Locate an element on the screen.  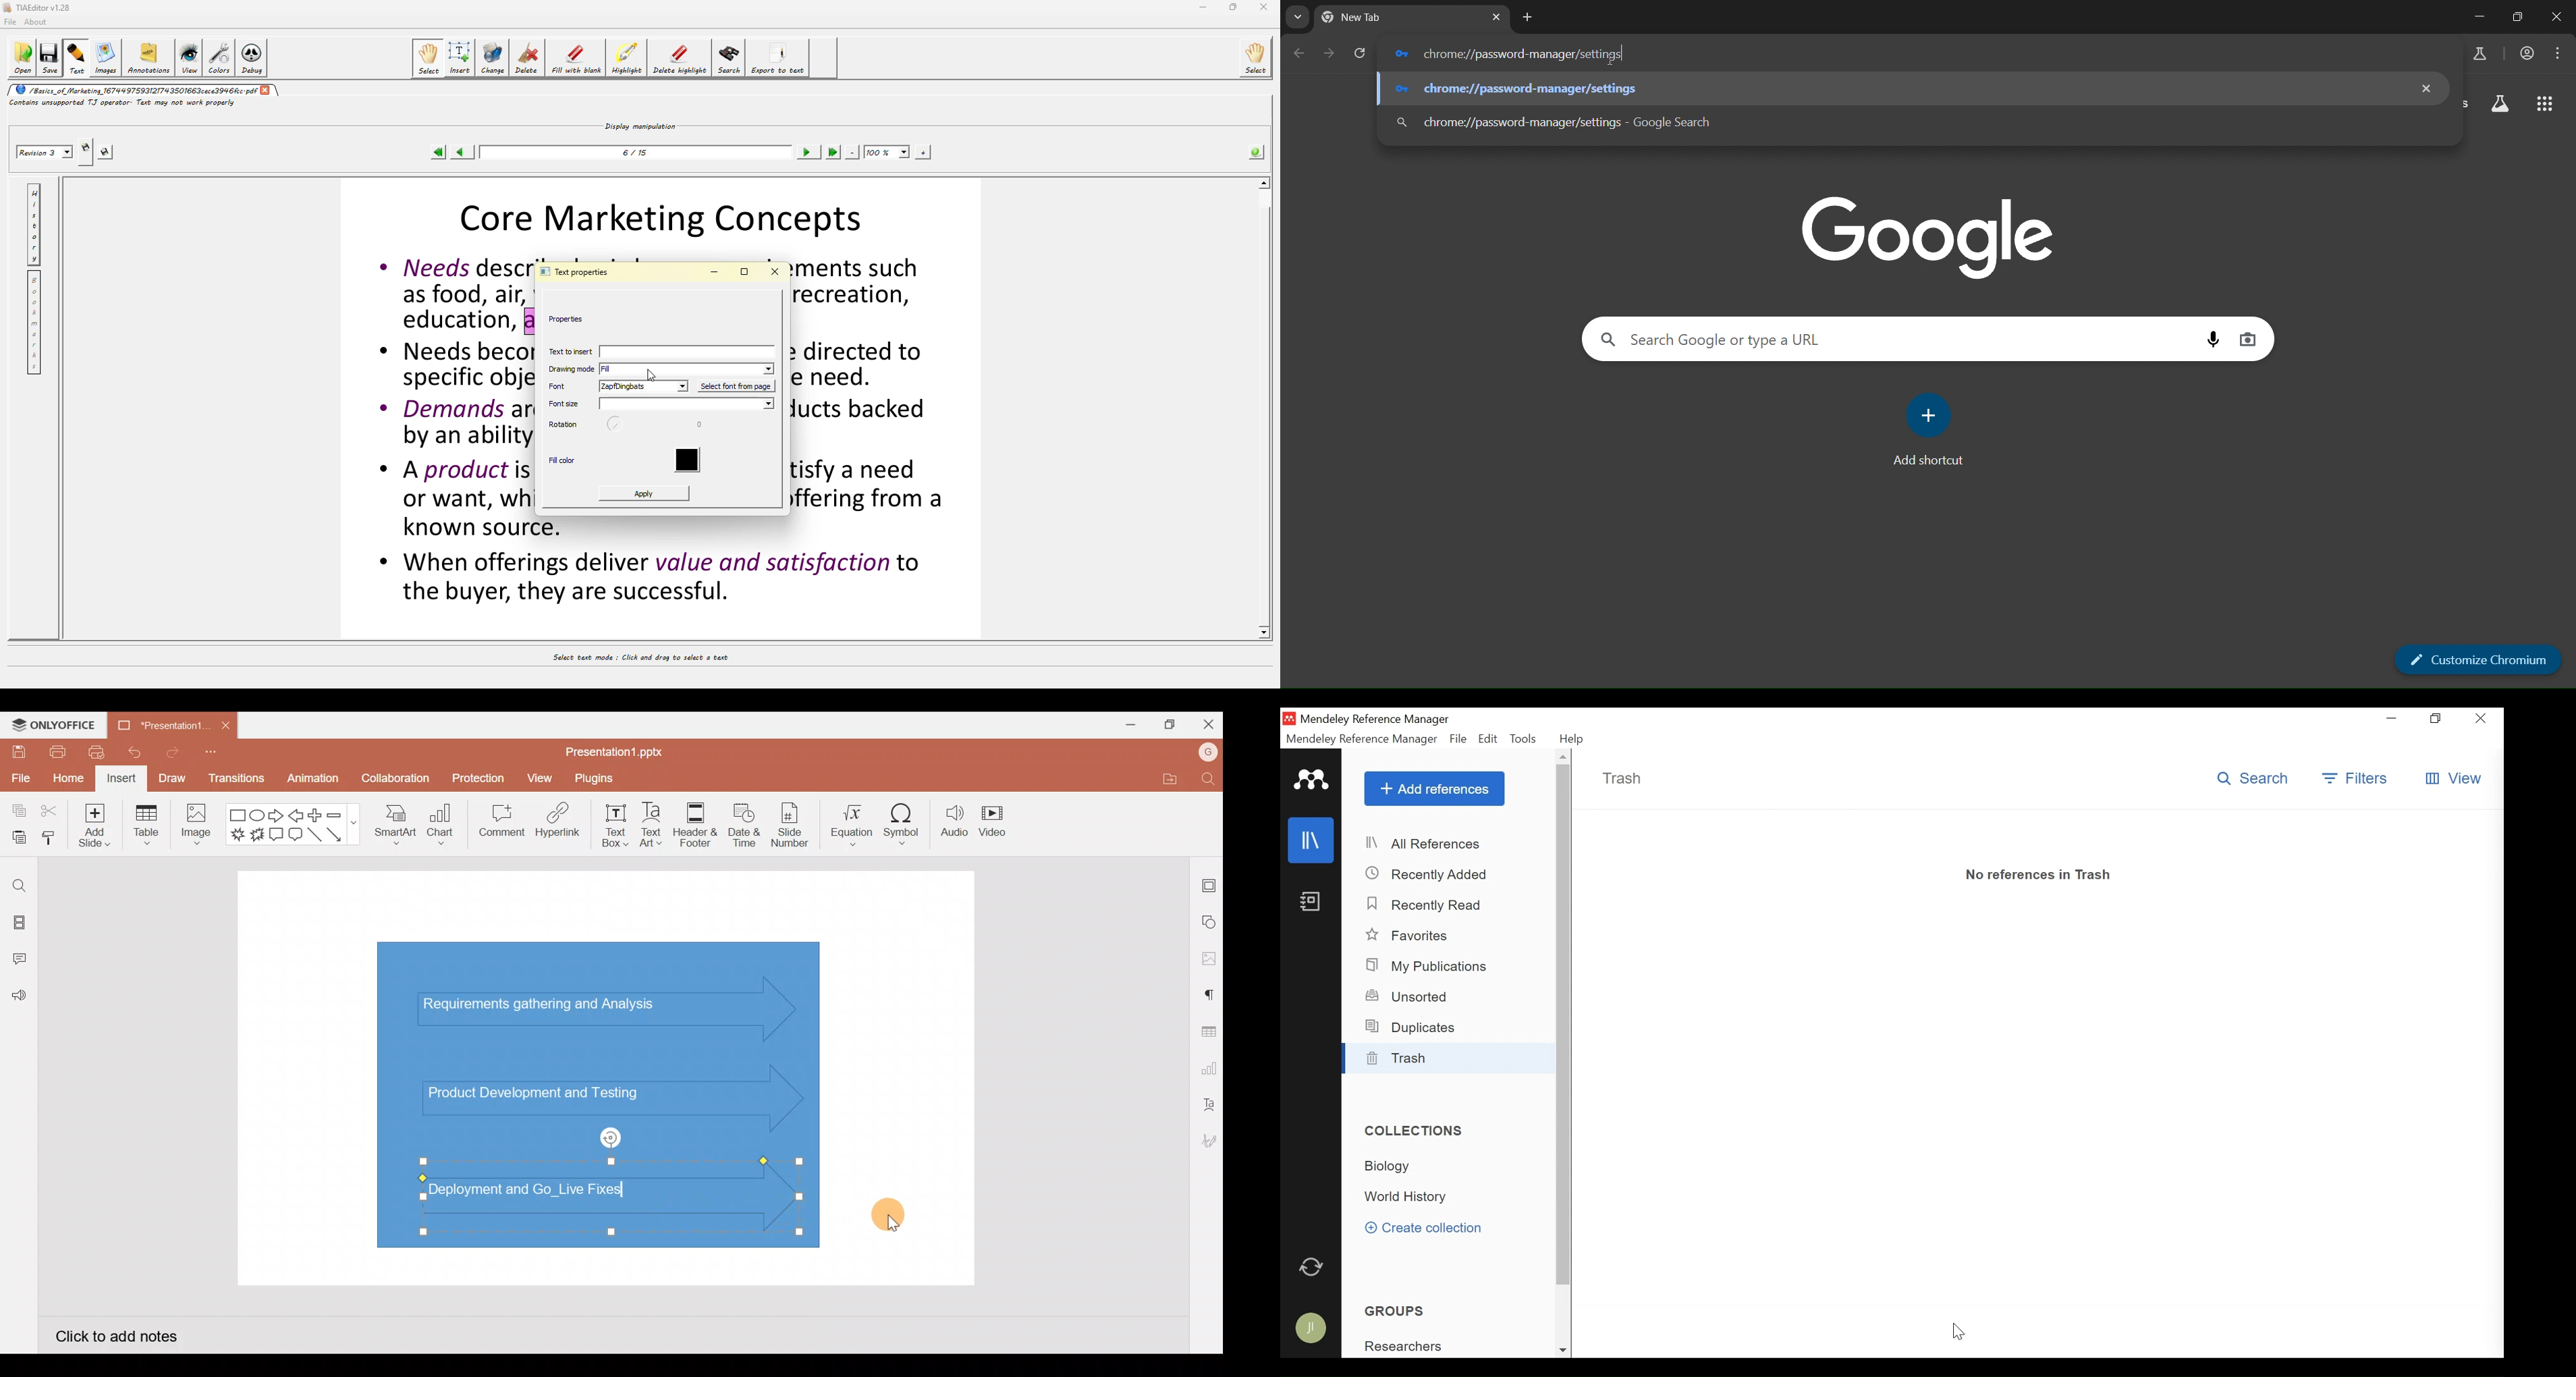
chrome://password-manager/settings is located at coordinates (1517, 89).